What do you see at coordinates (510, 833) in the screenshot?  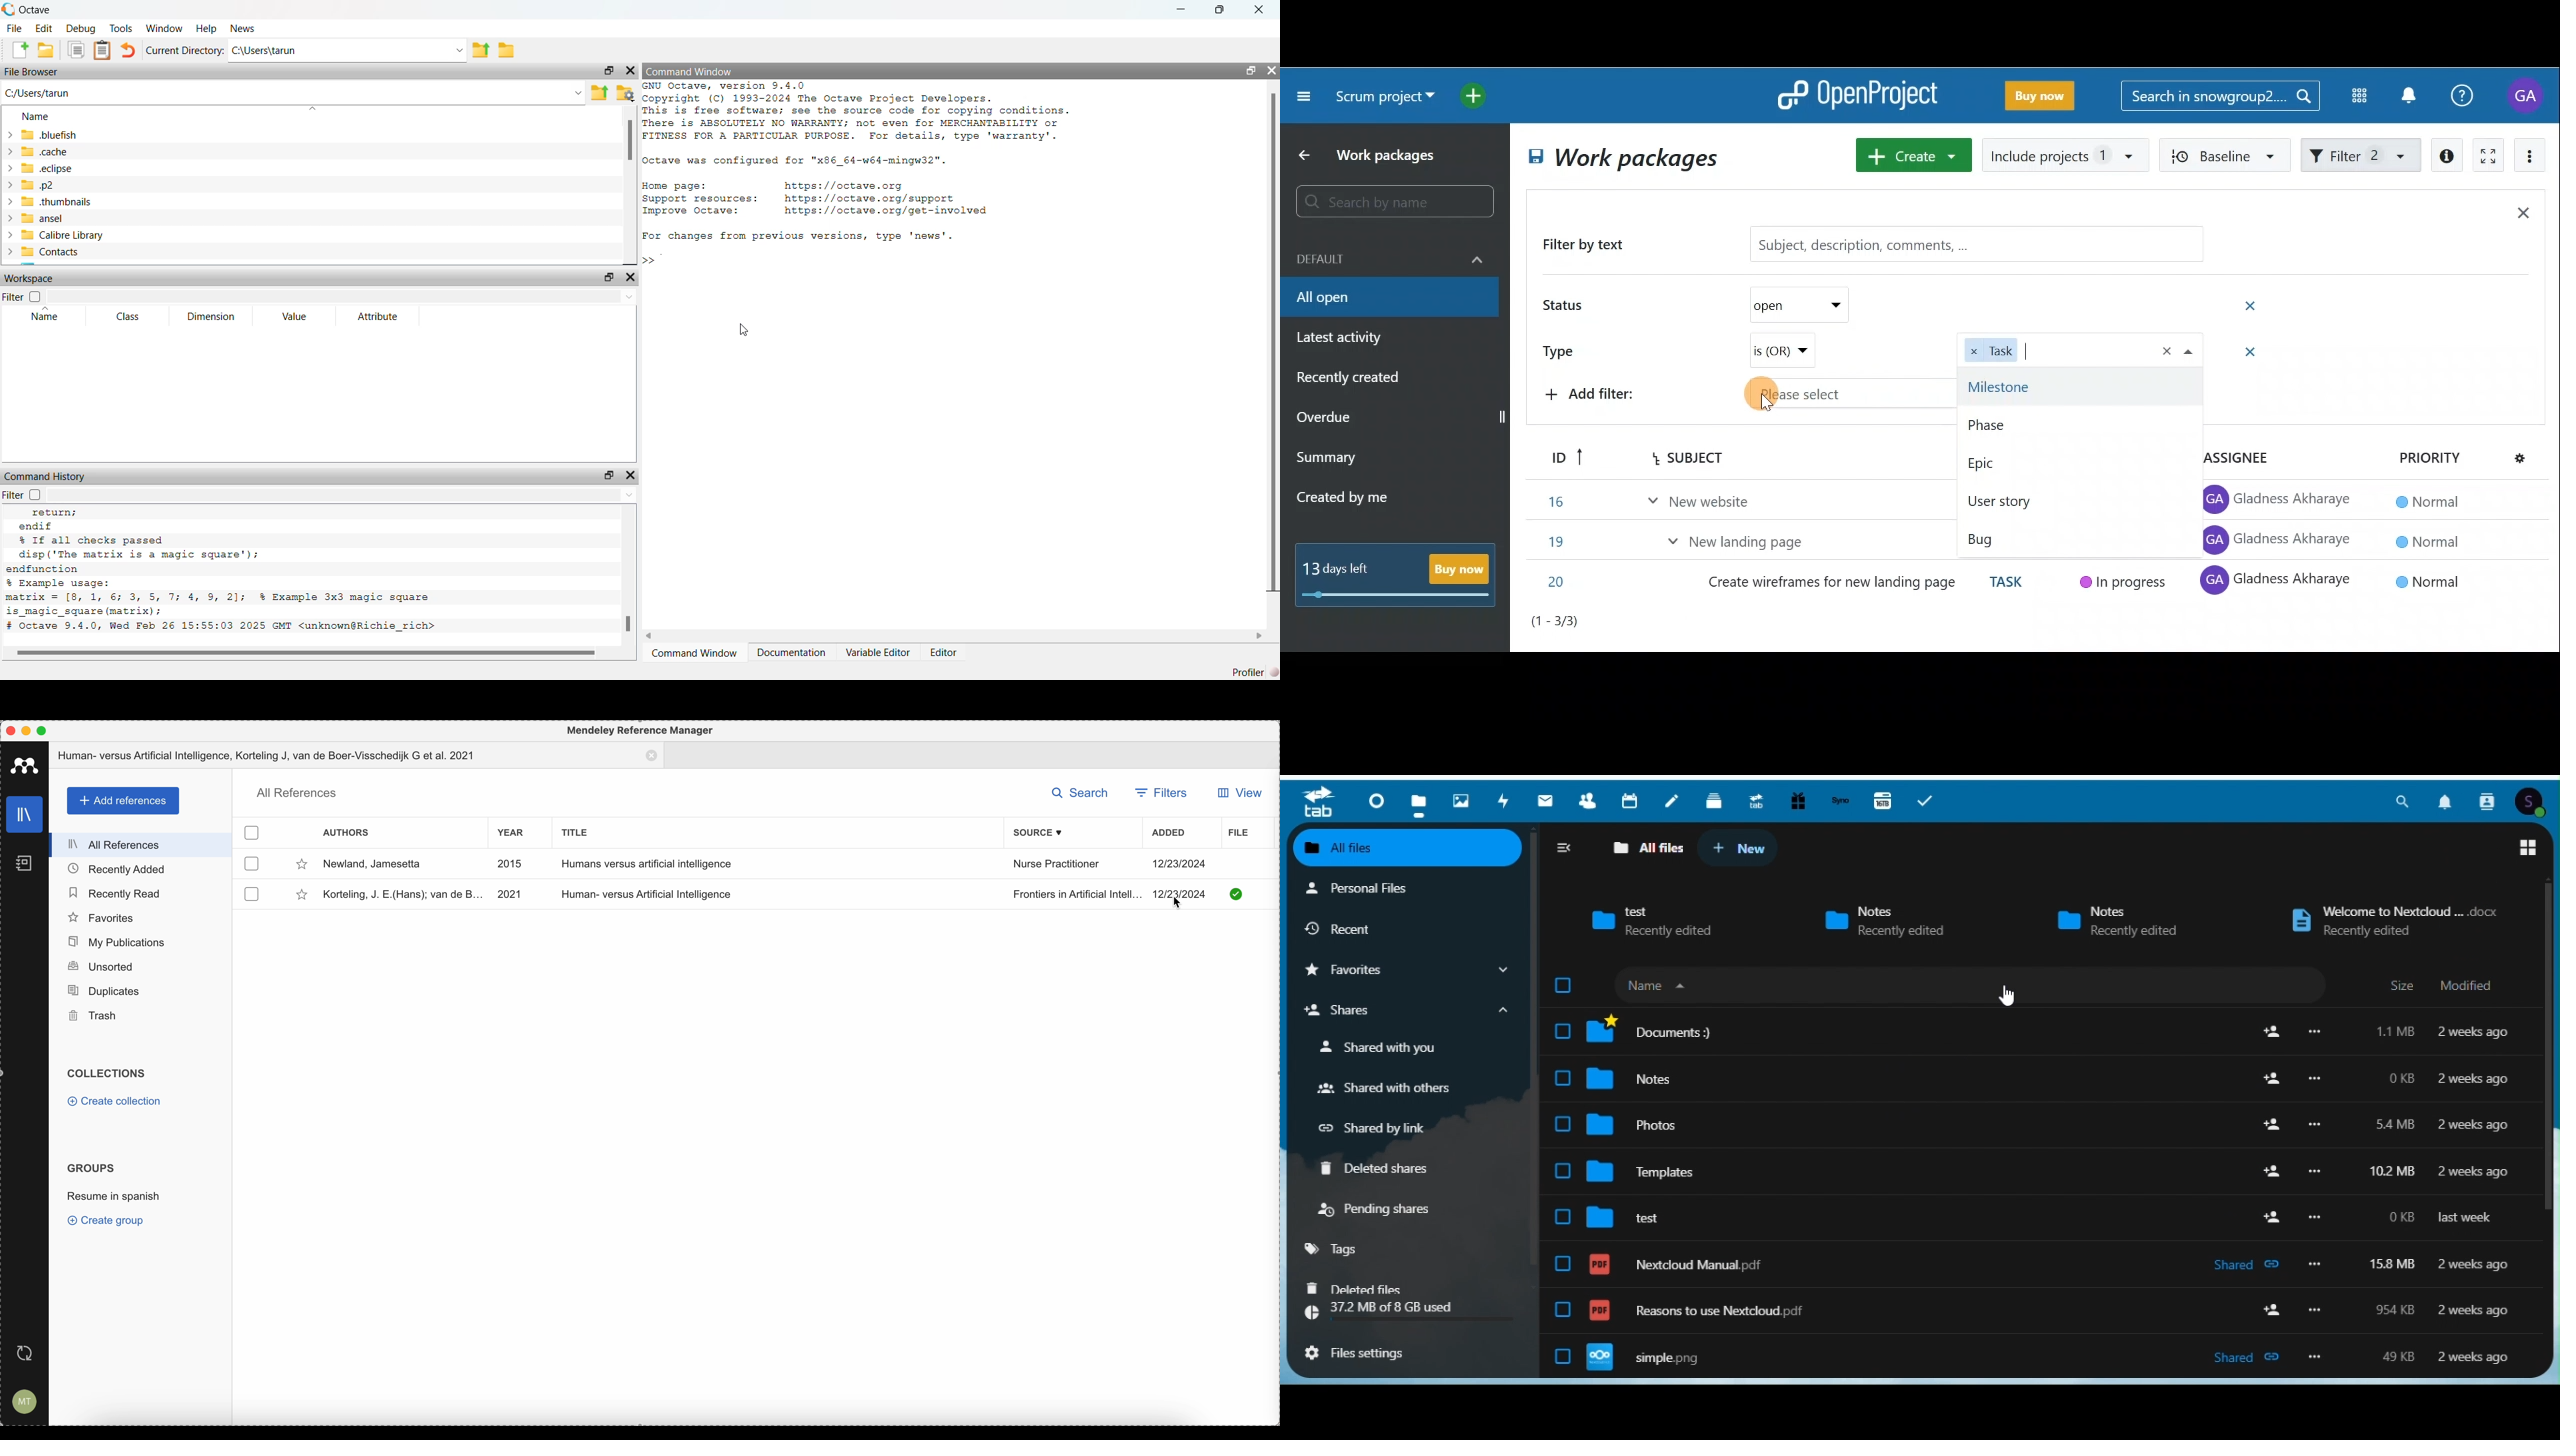 I see `year` at bounding box center [510, 833].